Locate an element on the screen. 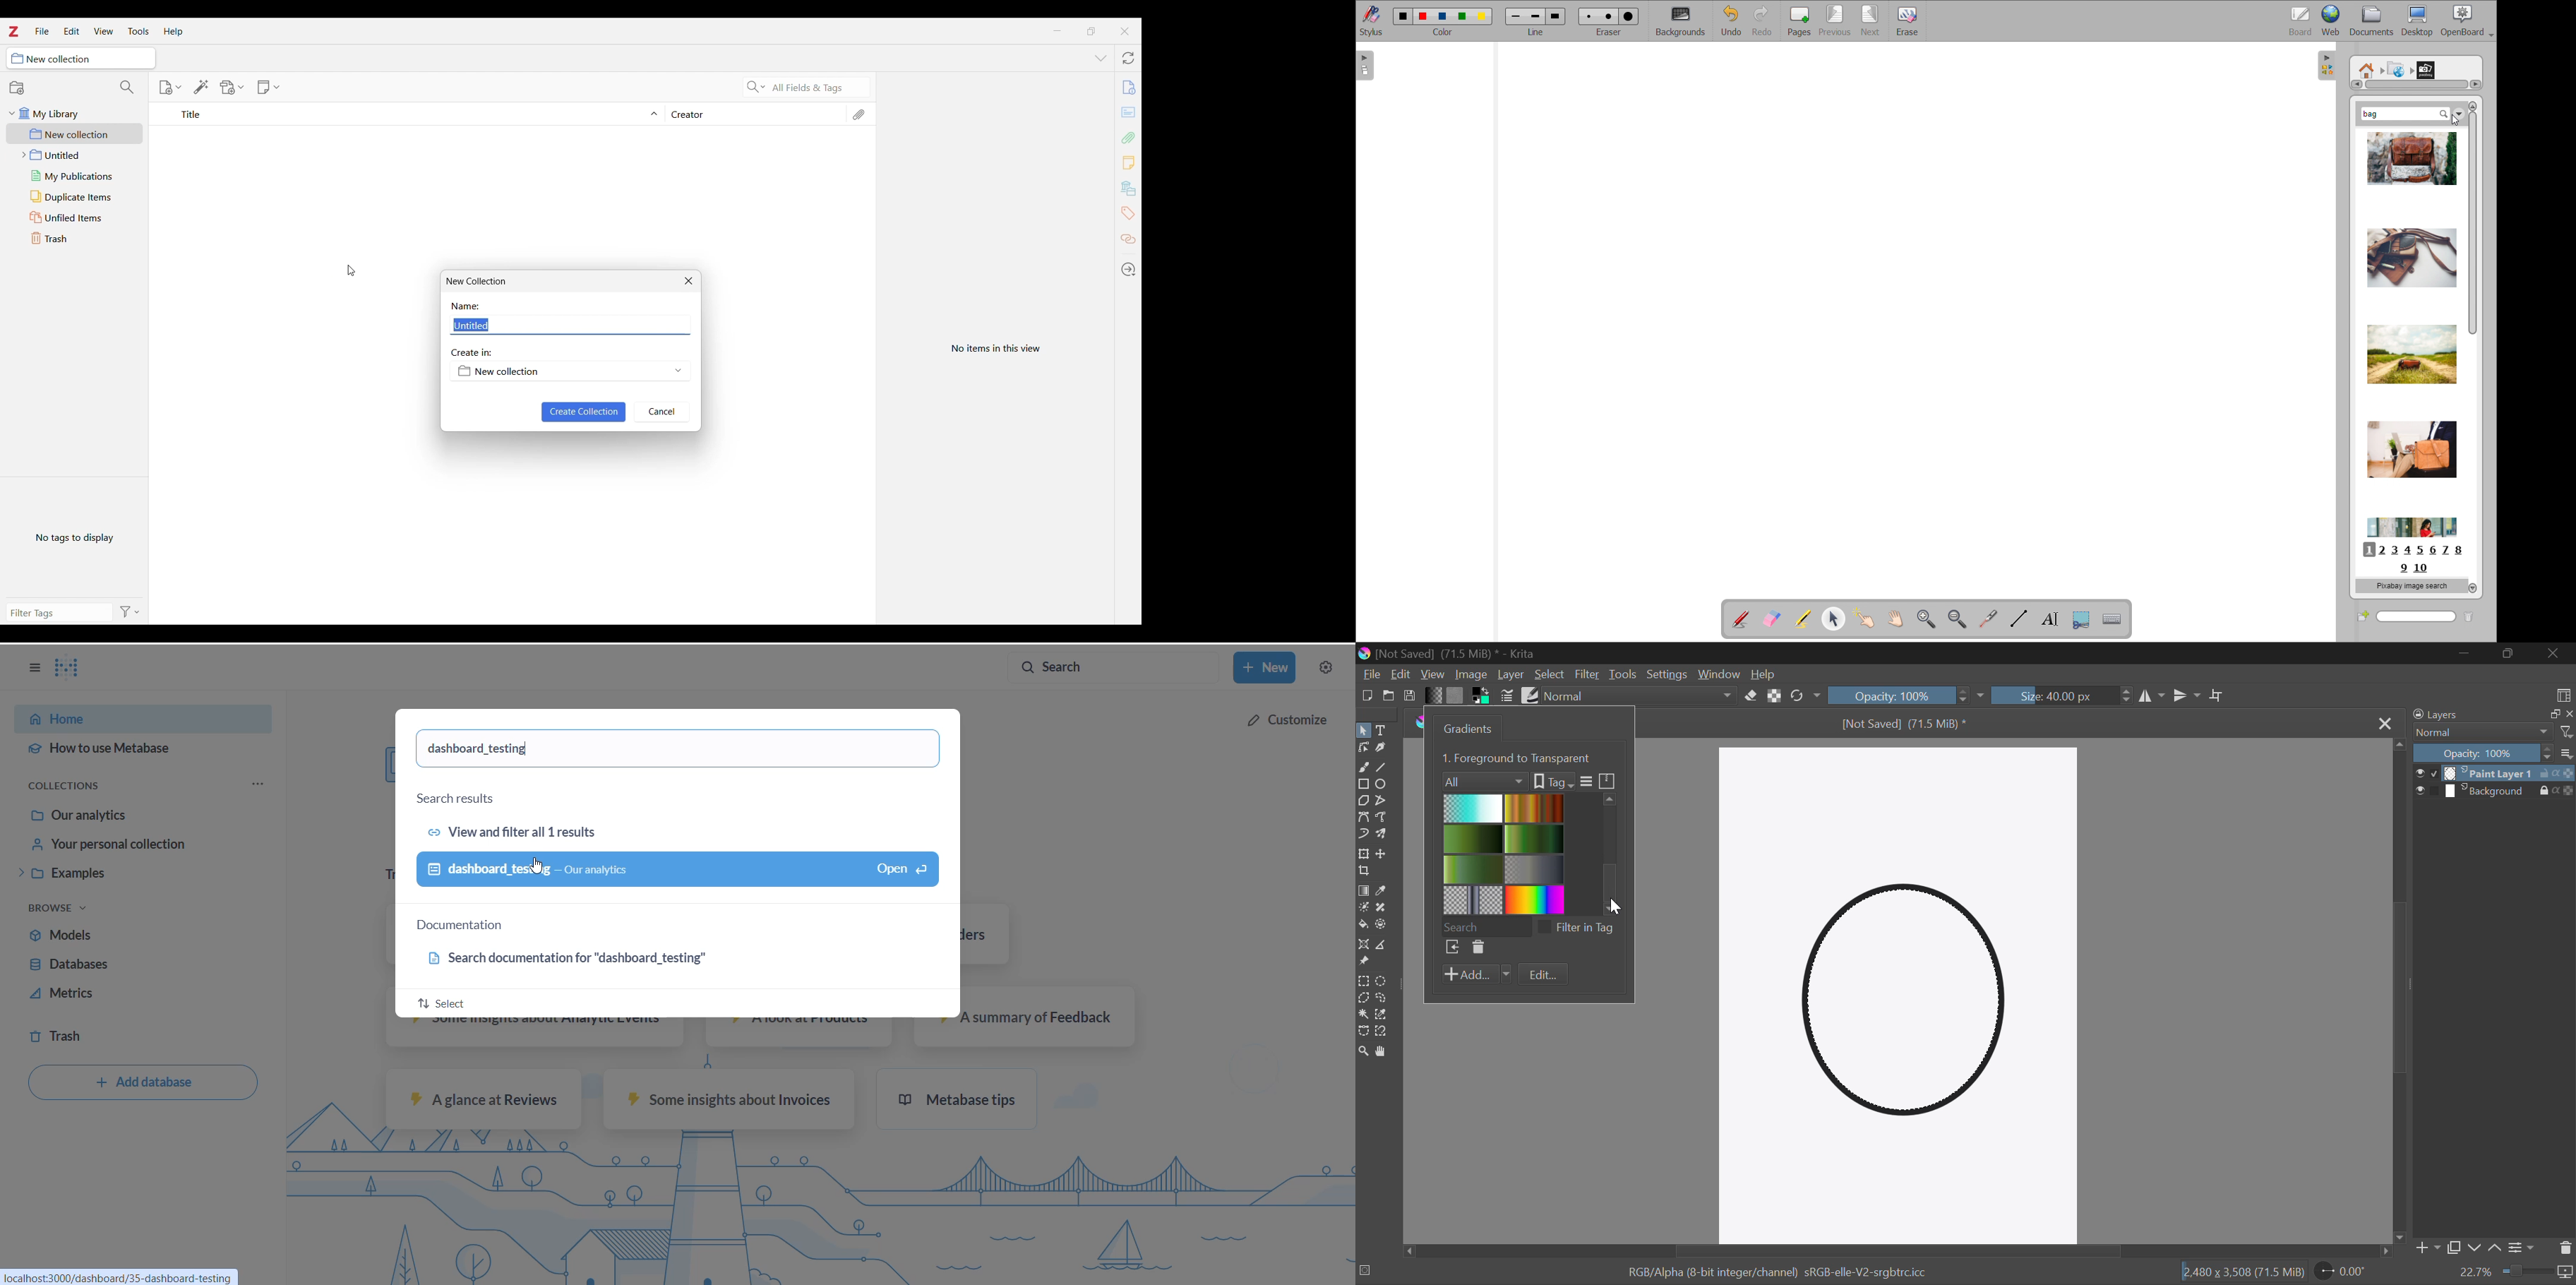  desktop view is located at coordinates (2418, 21).